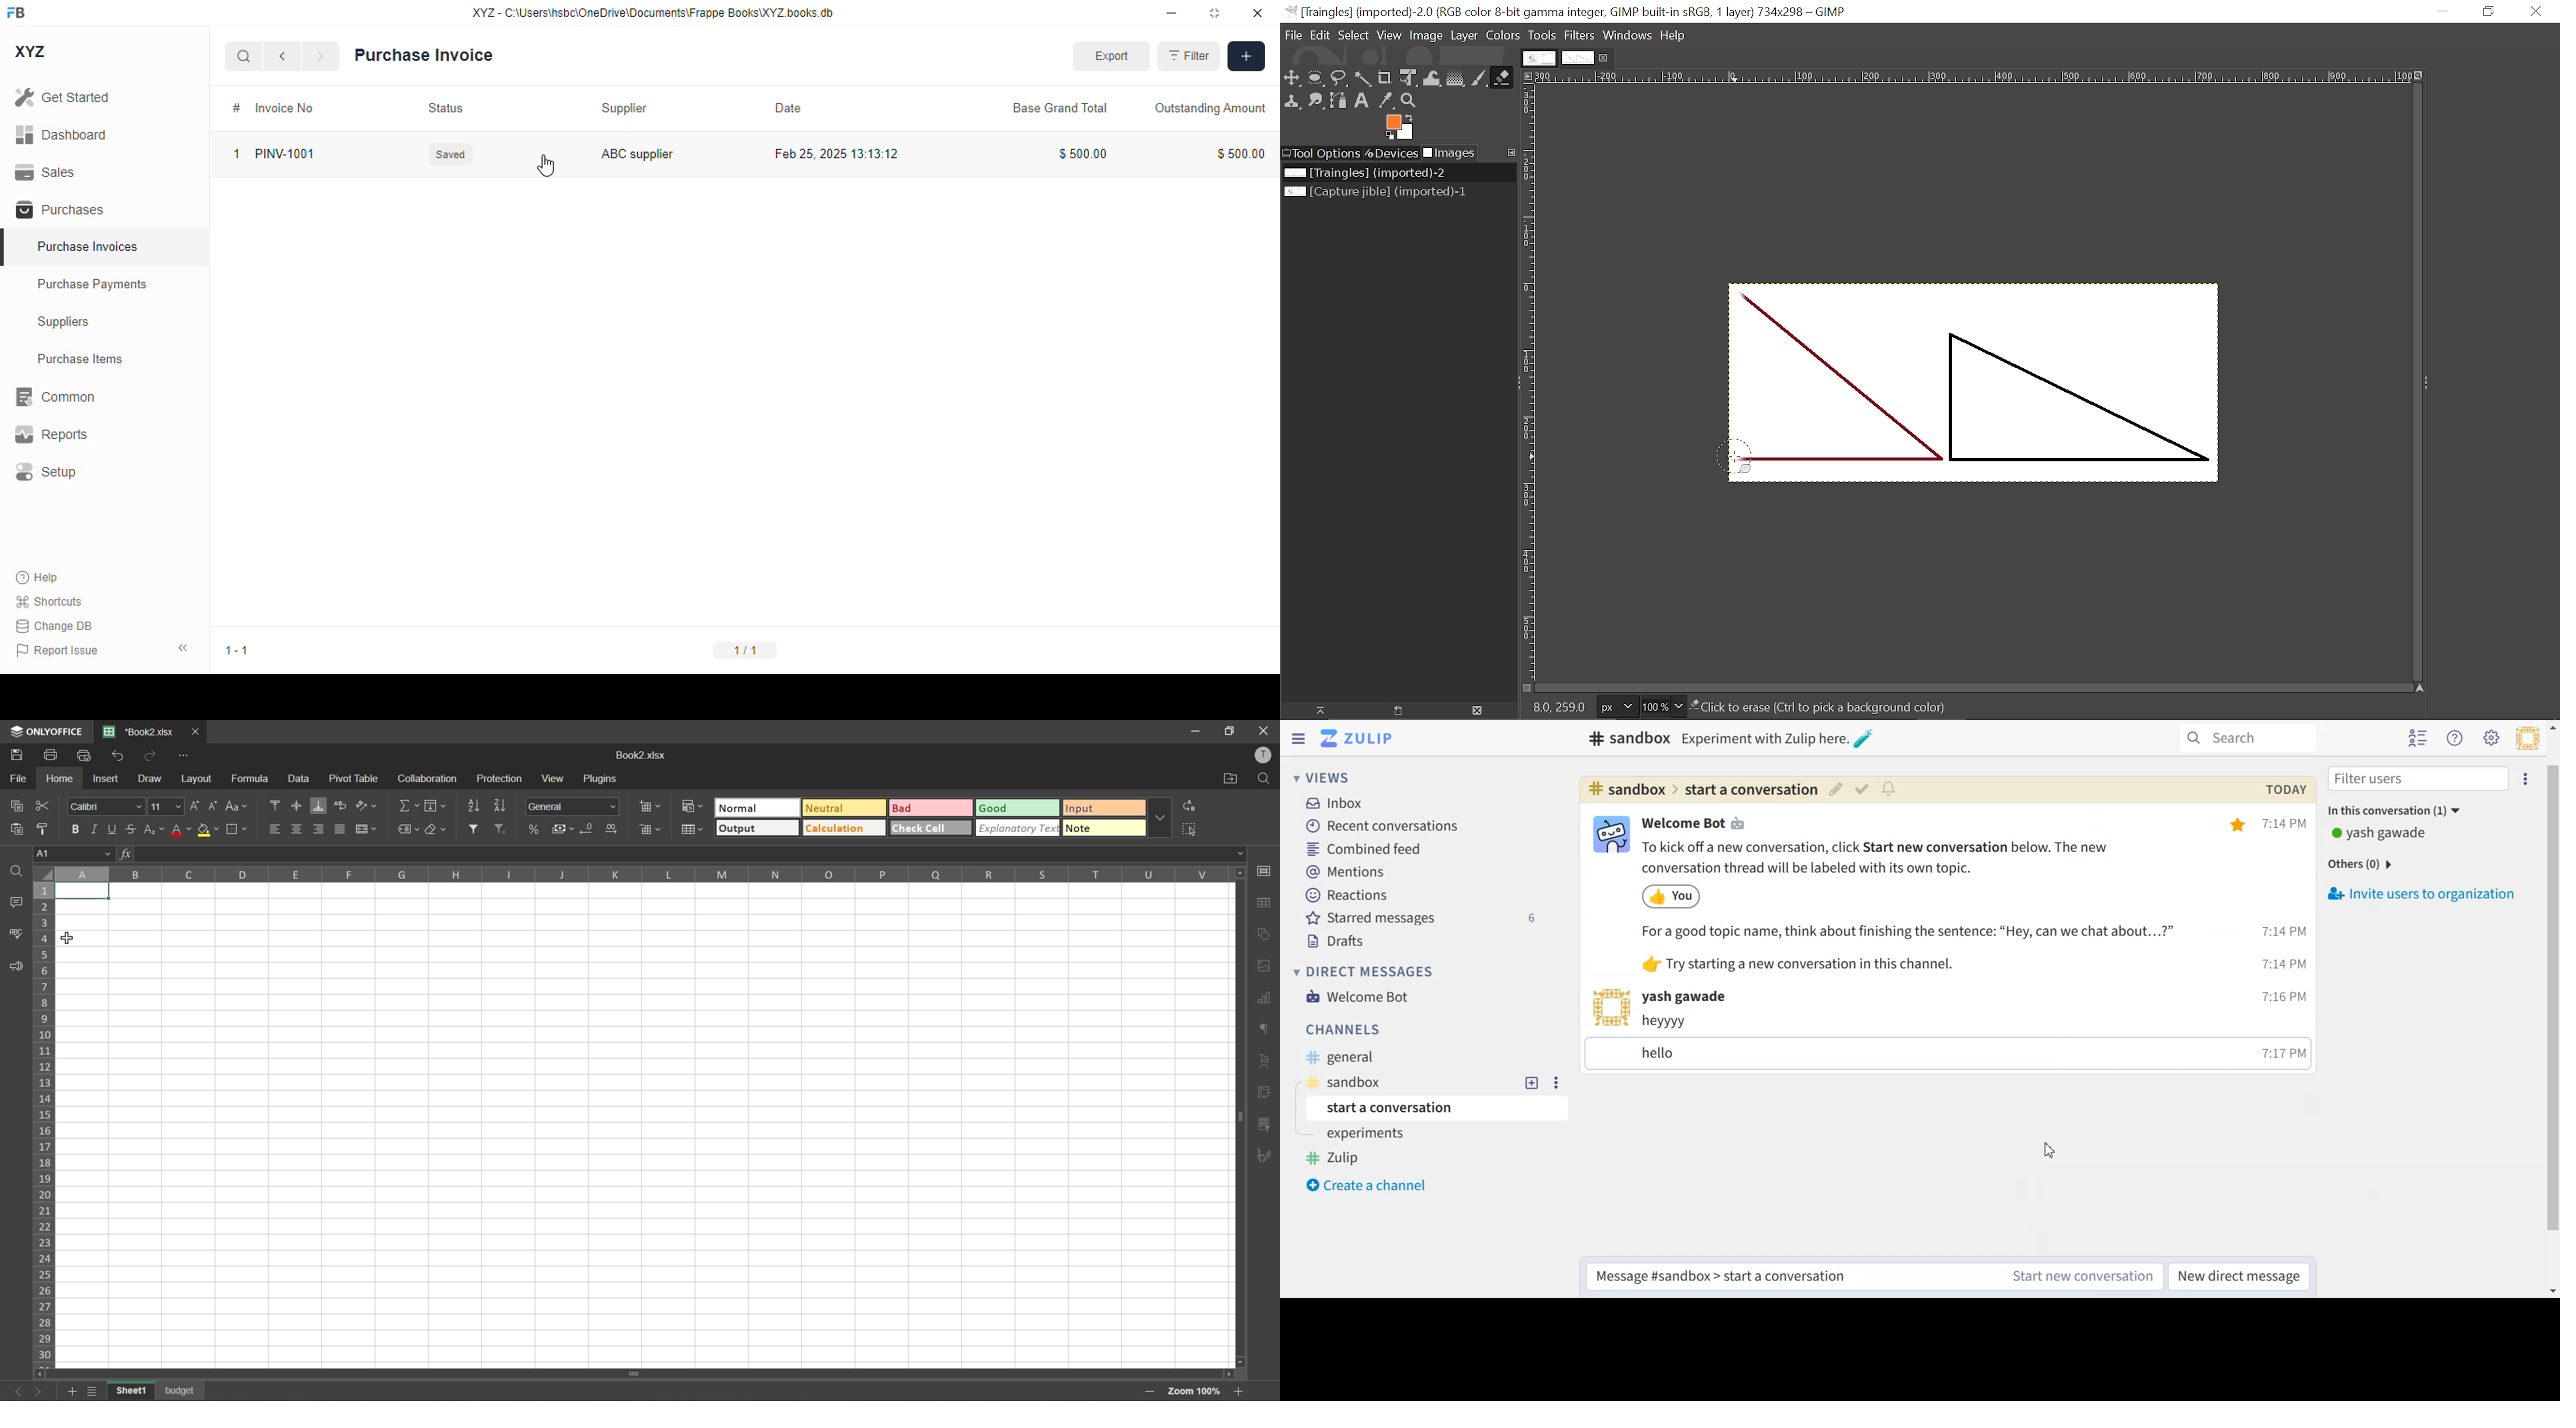  What do you see at coordinates (757, 807) in the screenshot?
I see `normal` at bounding box center [757, 807].